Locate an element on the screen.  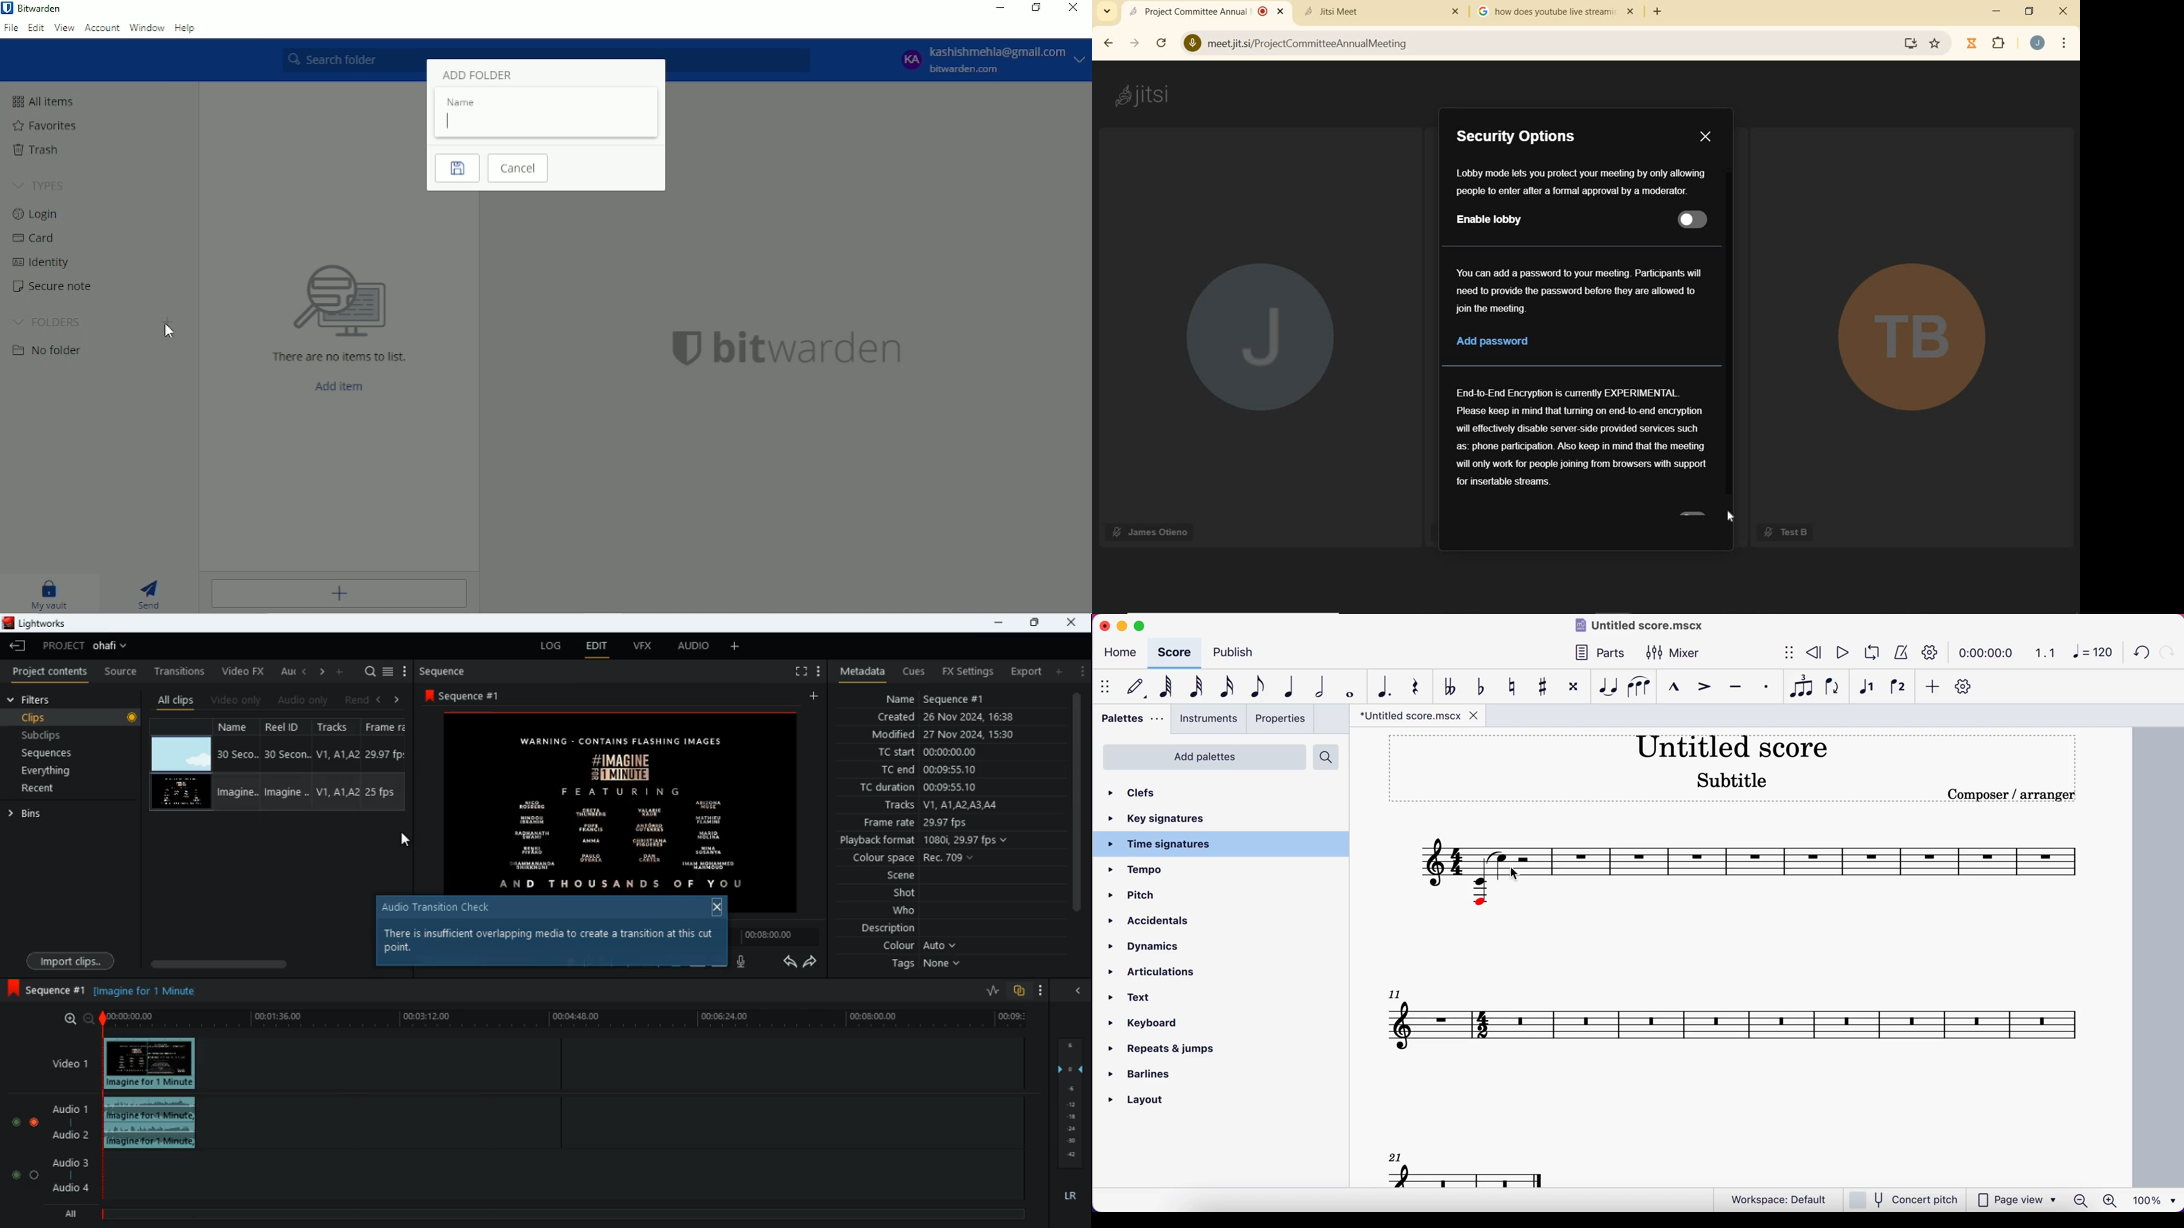
8th note is located at coordinates (1263, 686).